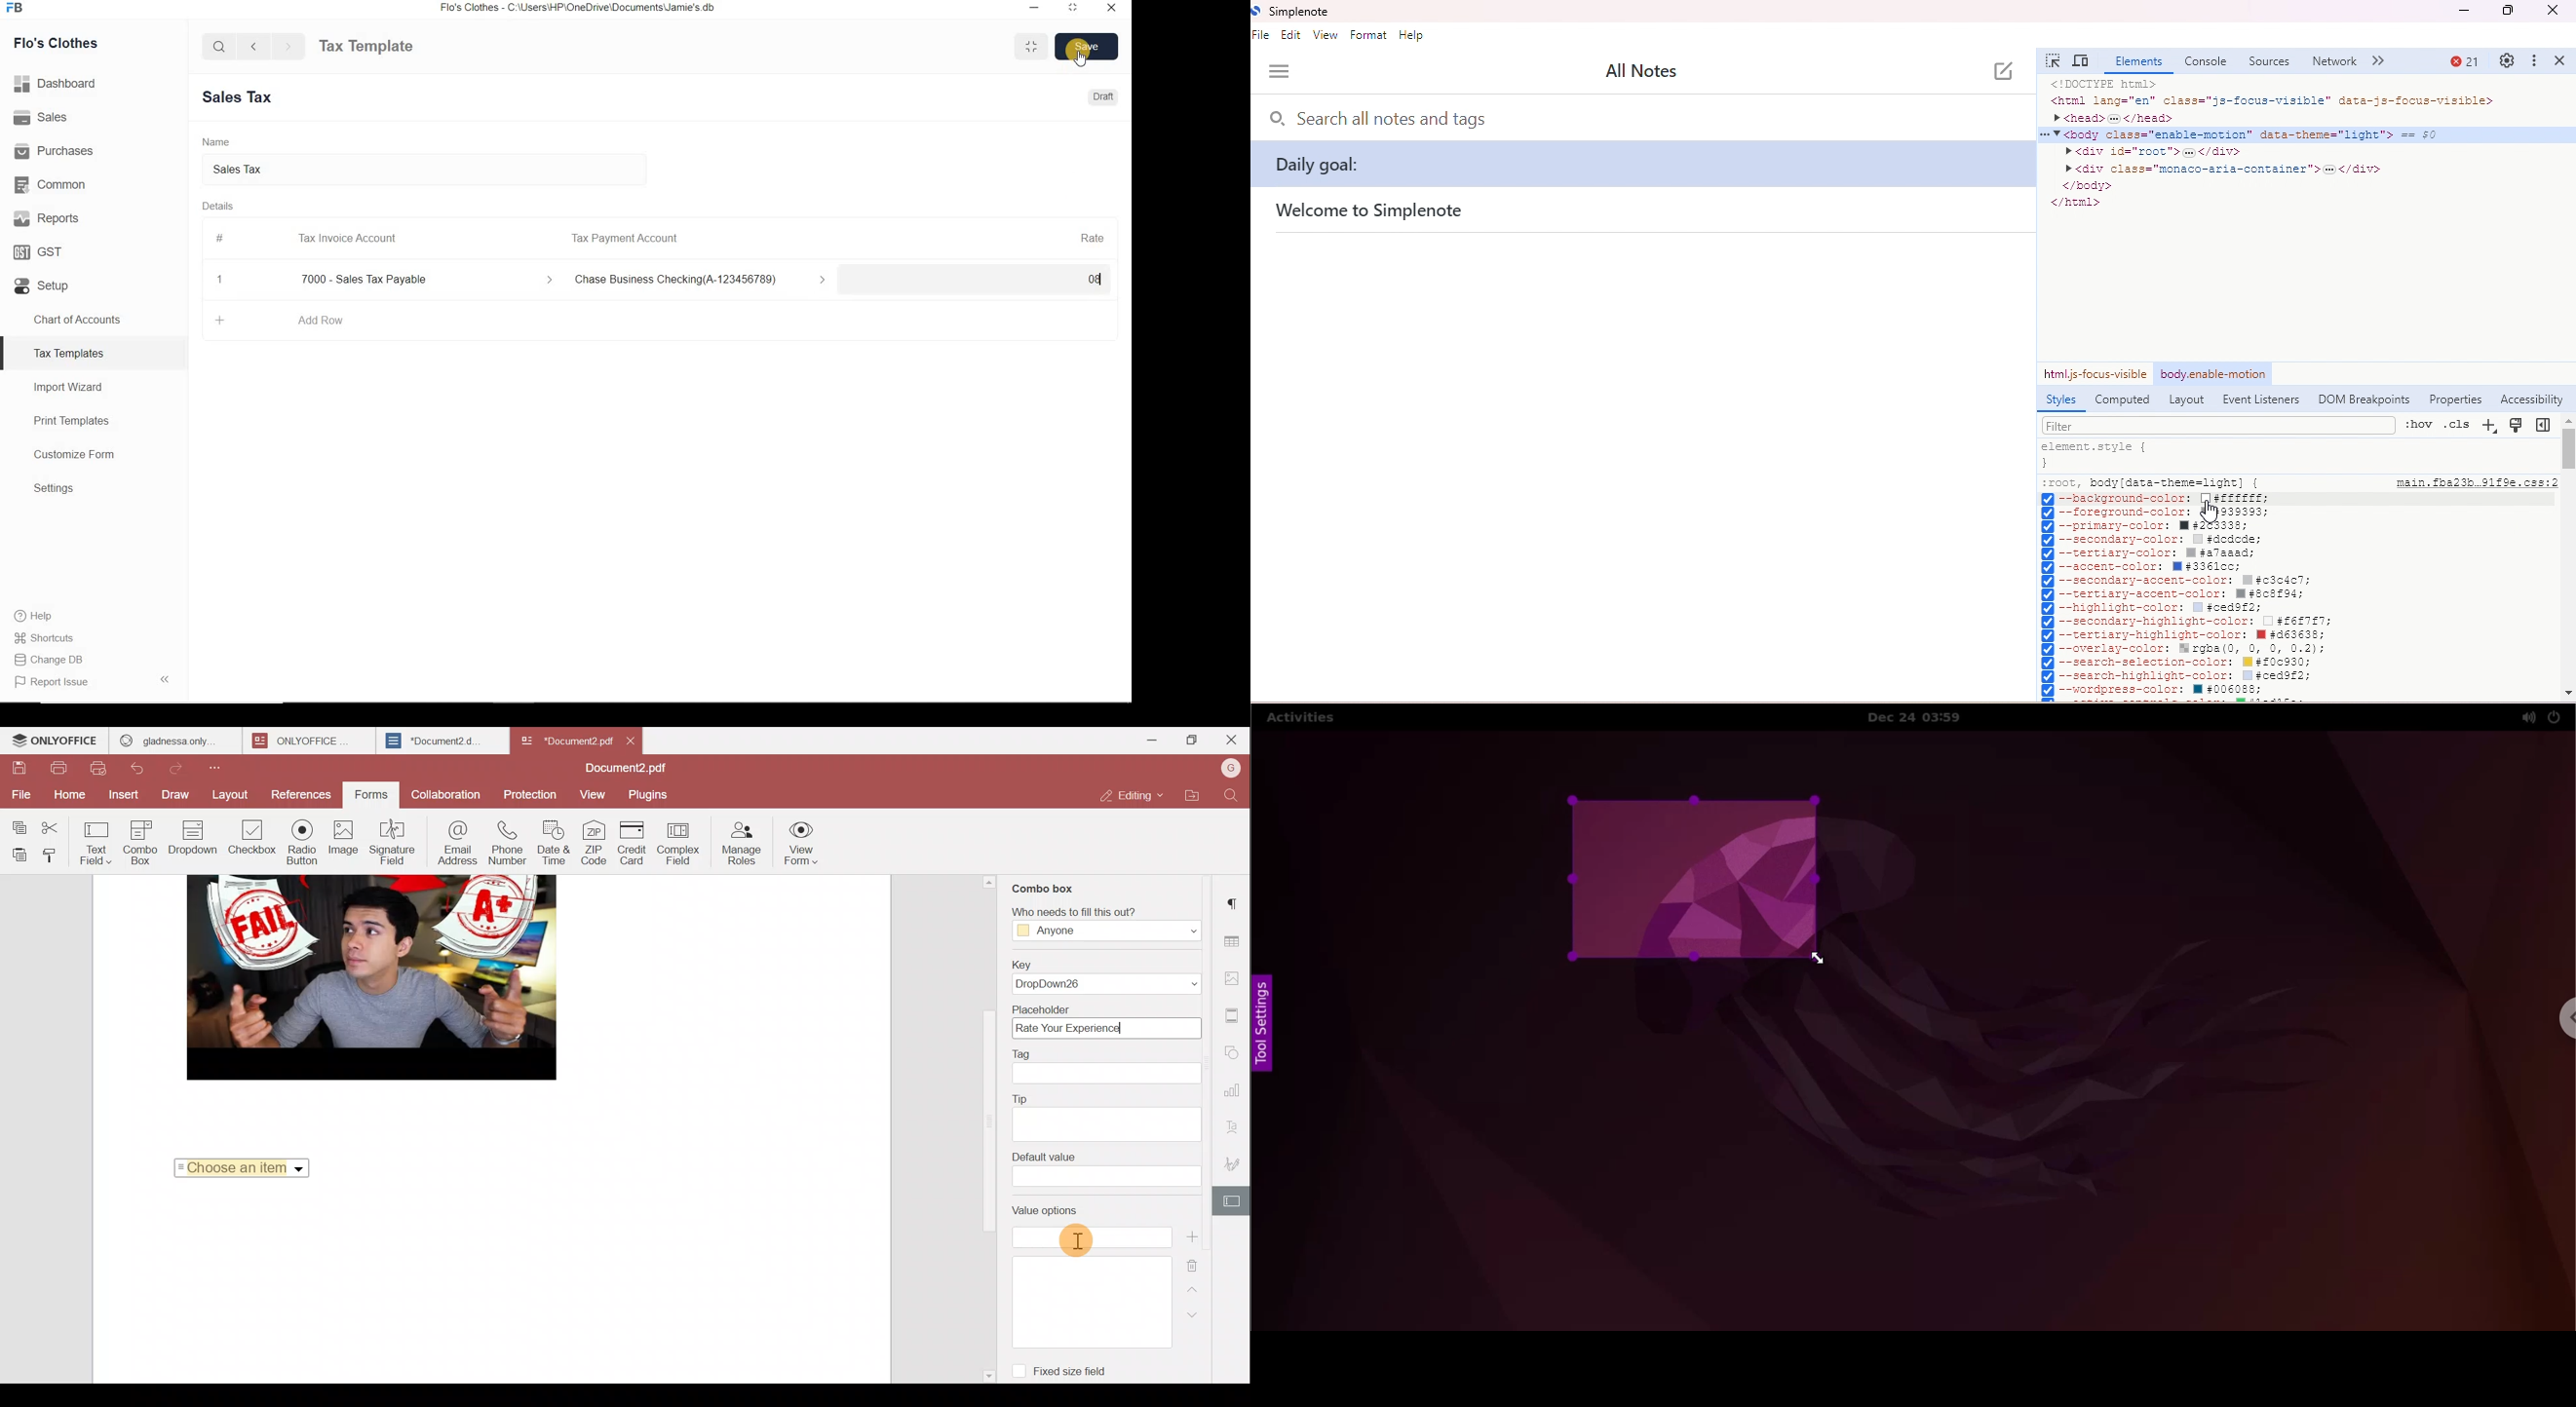  Describe the element at coordinates (218, 206) in the screenshot. I see `Details` at that location.